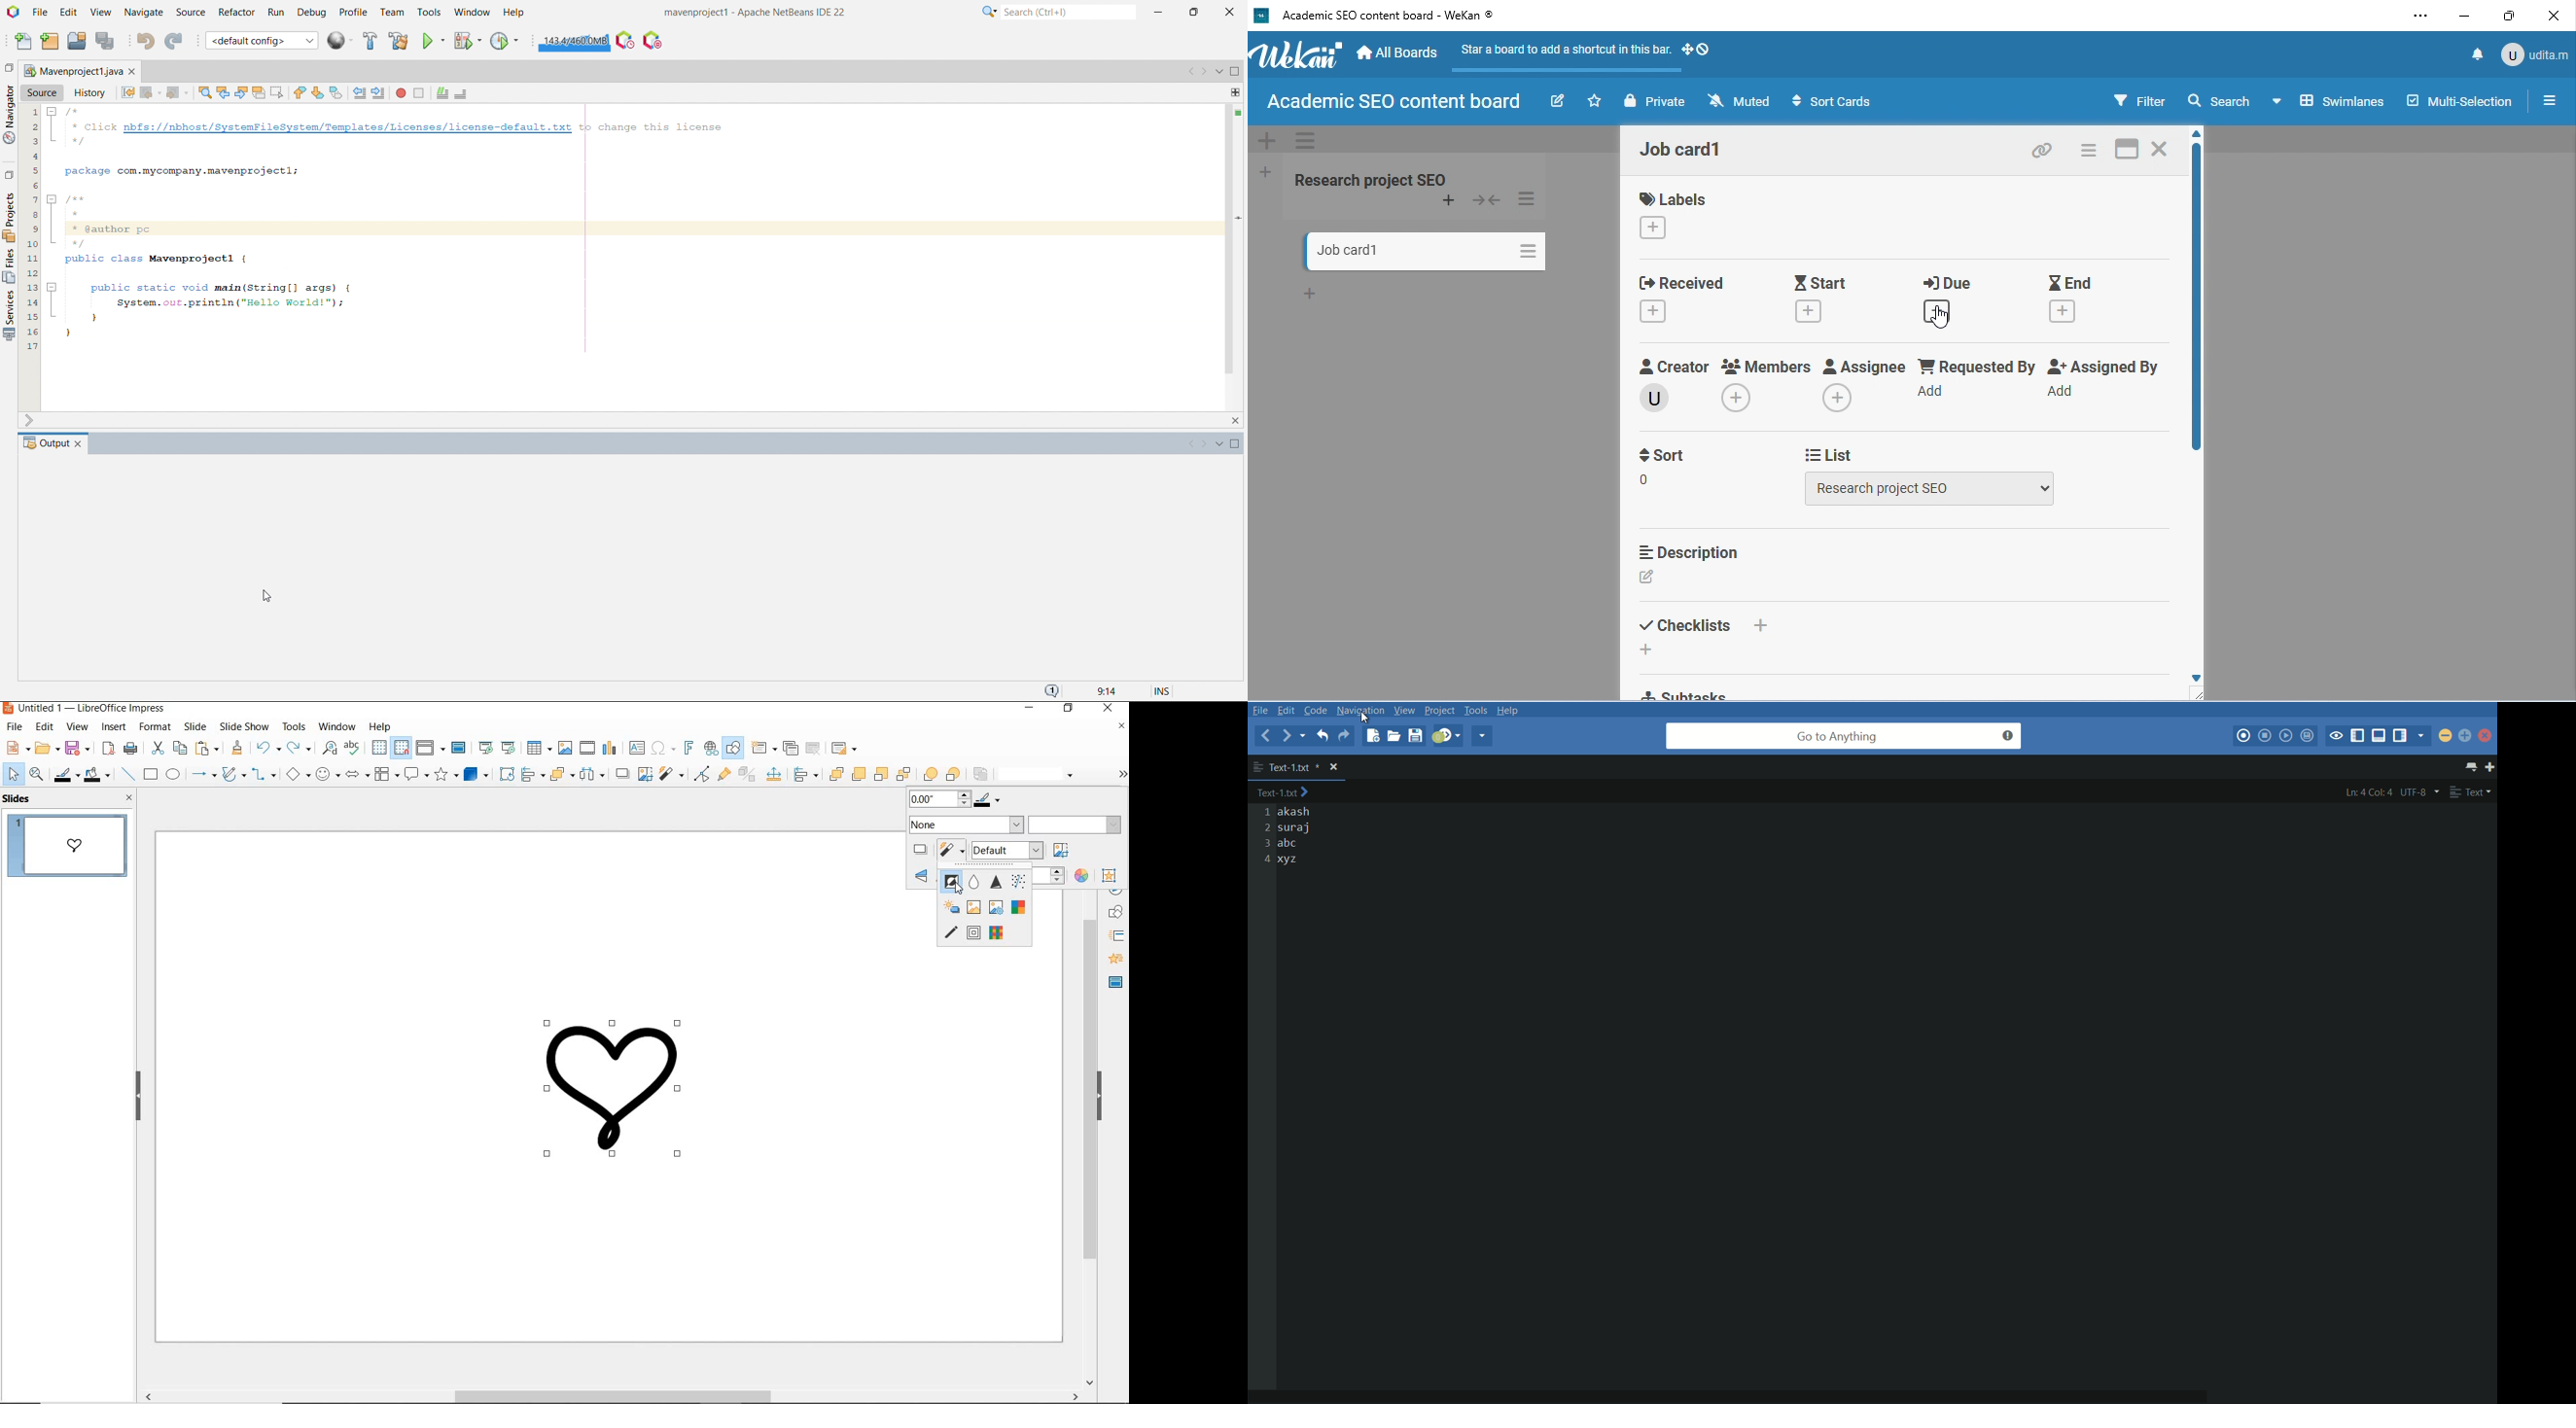  Describe the element at coordinates (486, 748) in the screenshot. I see `start from first slide` at that location.